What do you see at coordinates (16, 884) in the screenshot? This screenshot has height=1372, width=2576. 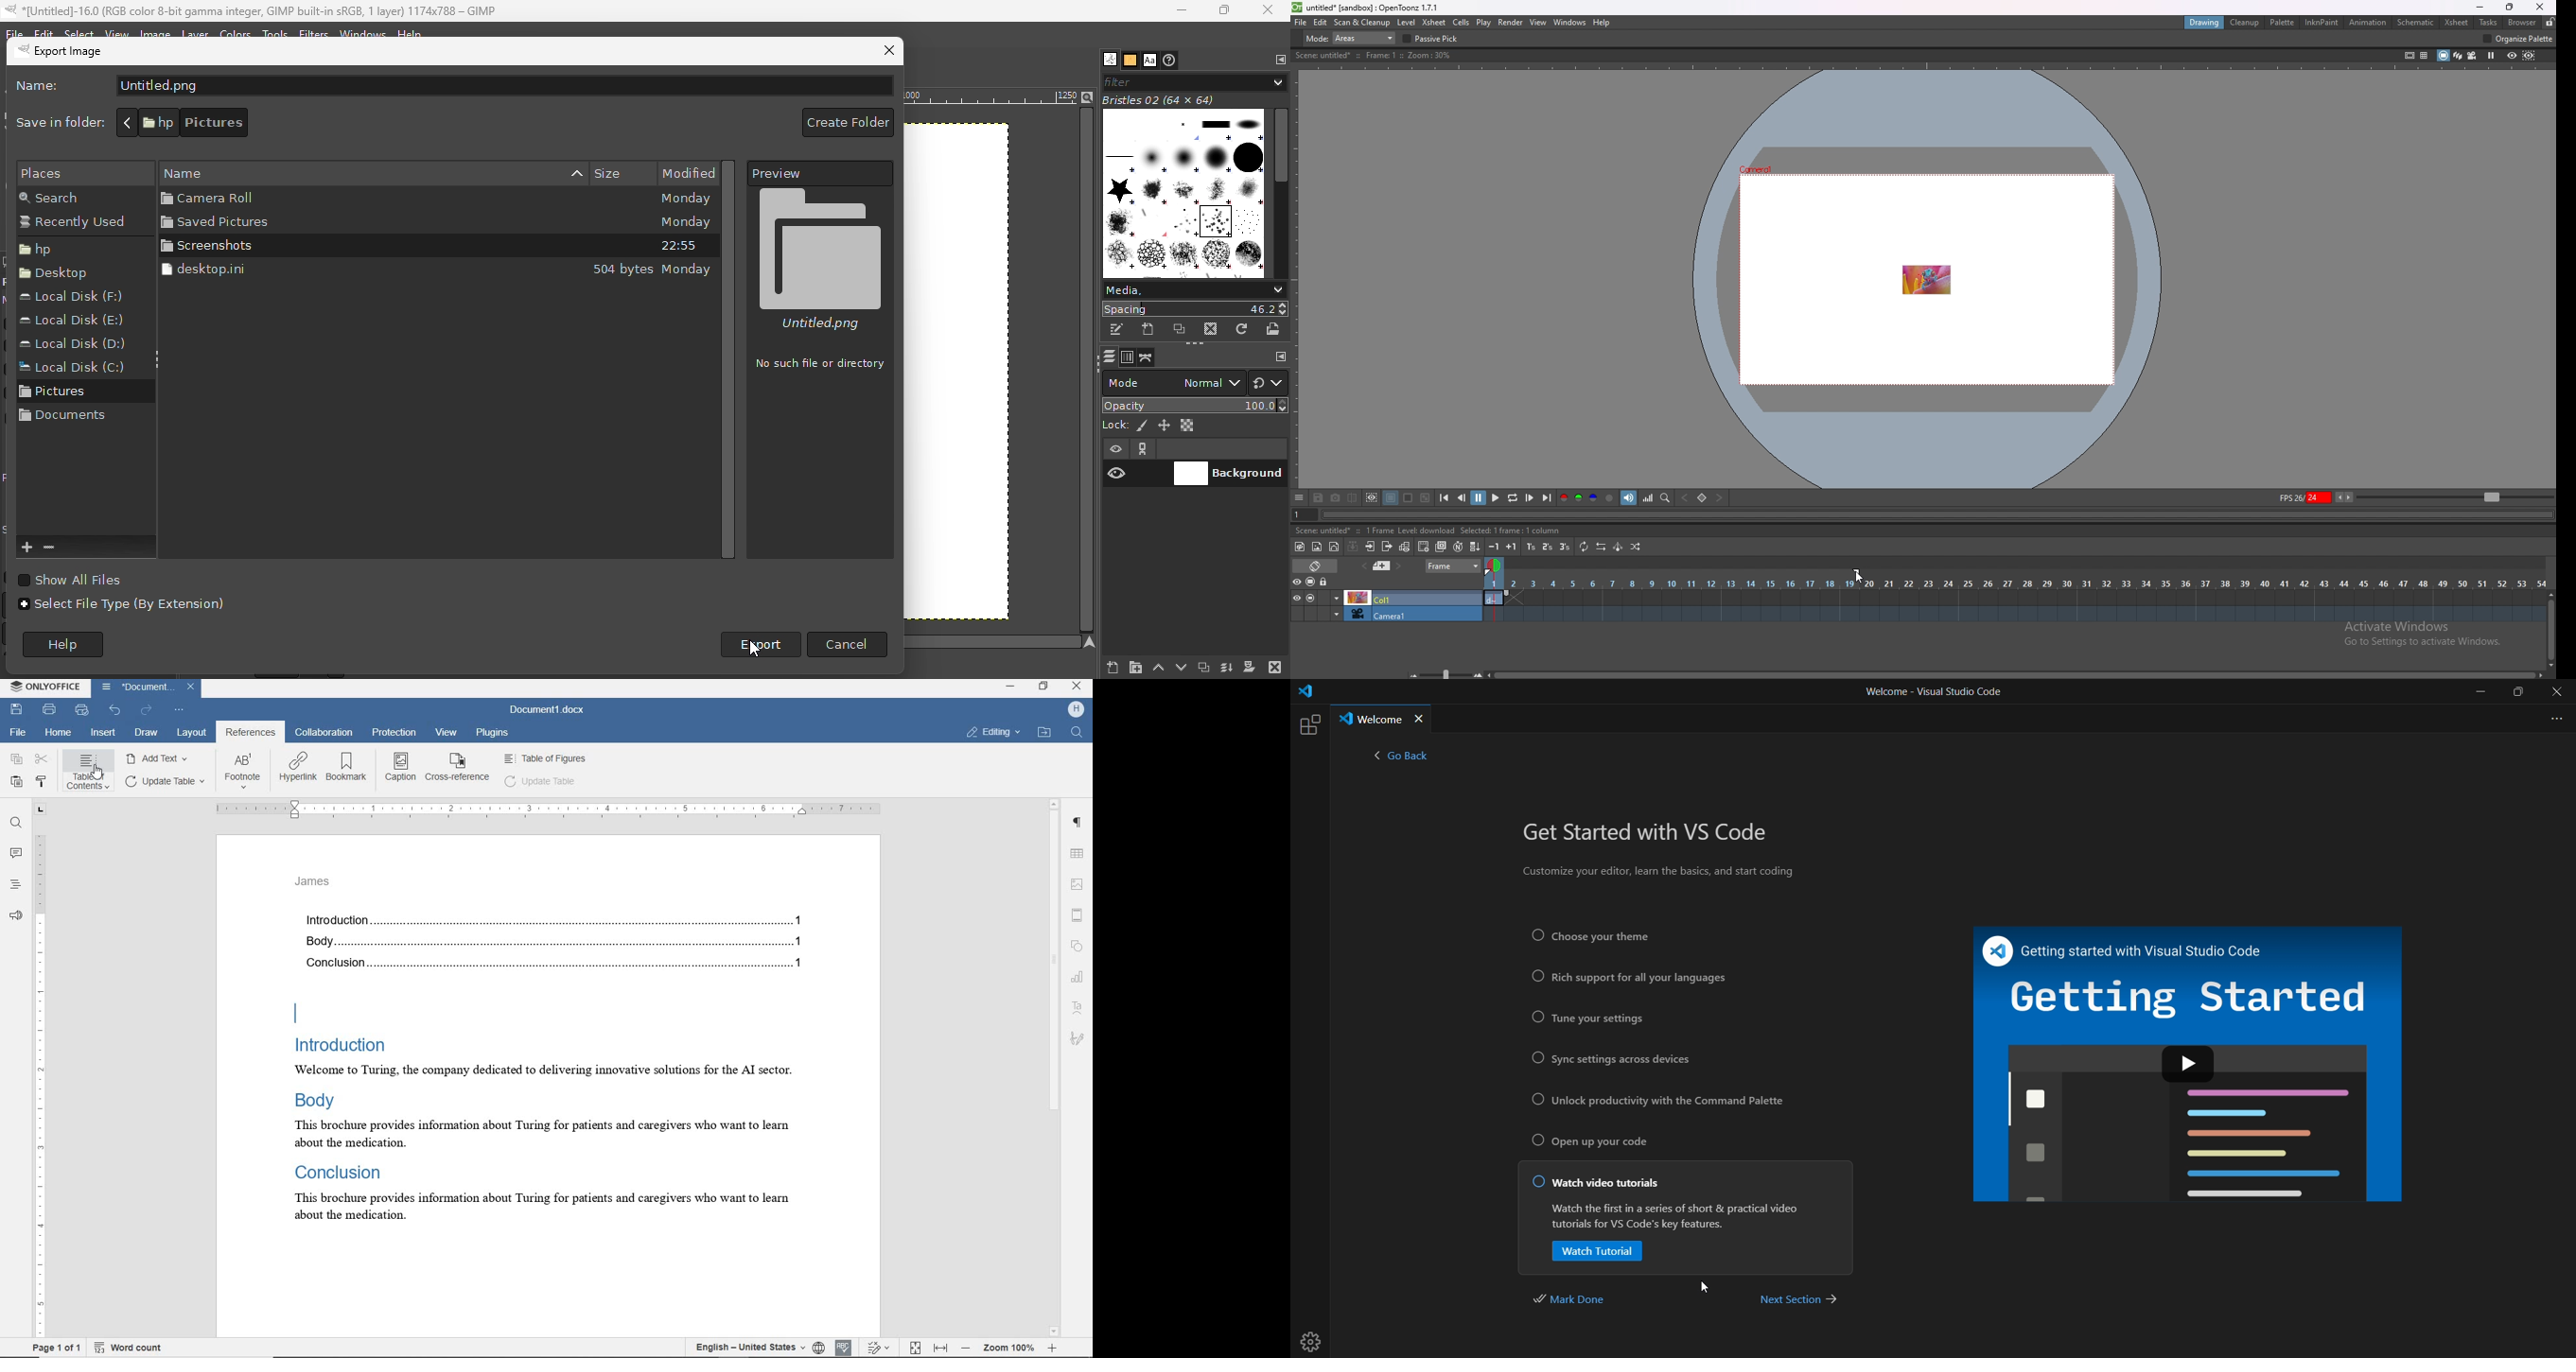 I see `headings` at bounding box center [16, 884].